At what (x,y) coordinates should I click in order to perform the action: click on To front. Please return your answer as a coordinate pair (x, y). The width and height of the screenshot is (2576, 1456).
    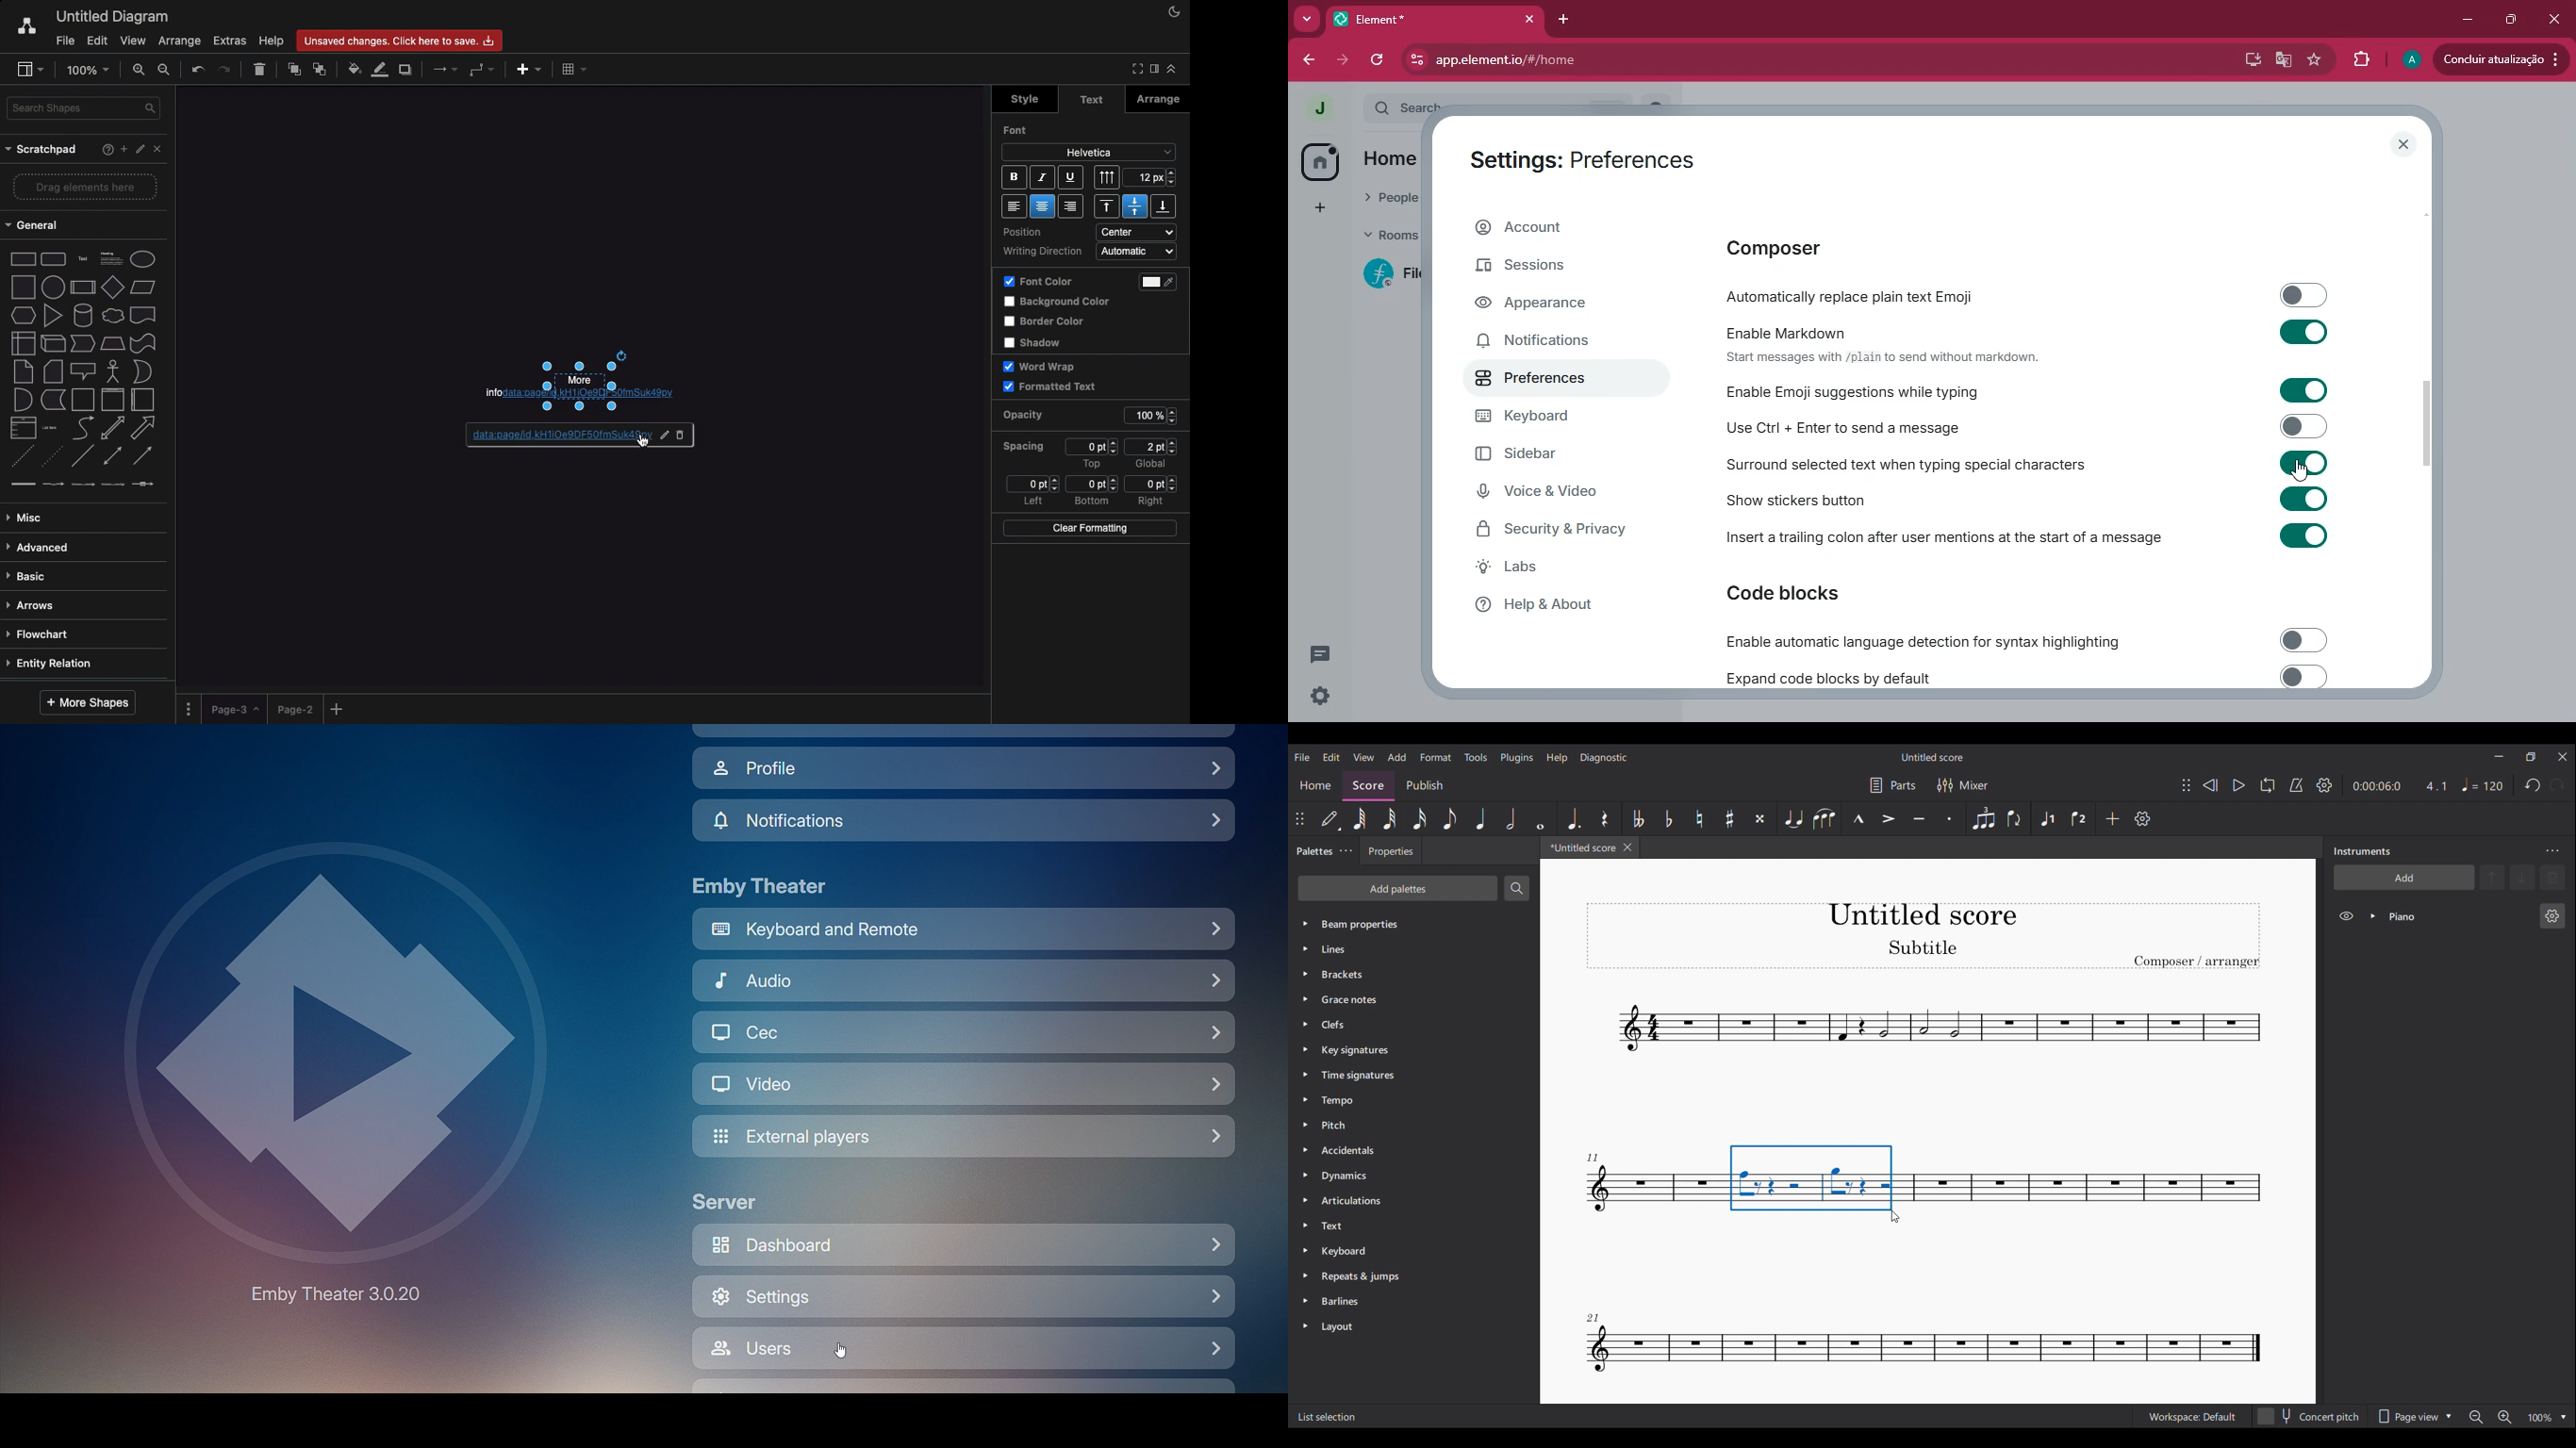
    Looking at the image, I should click on (295, 70).